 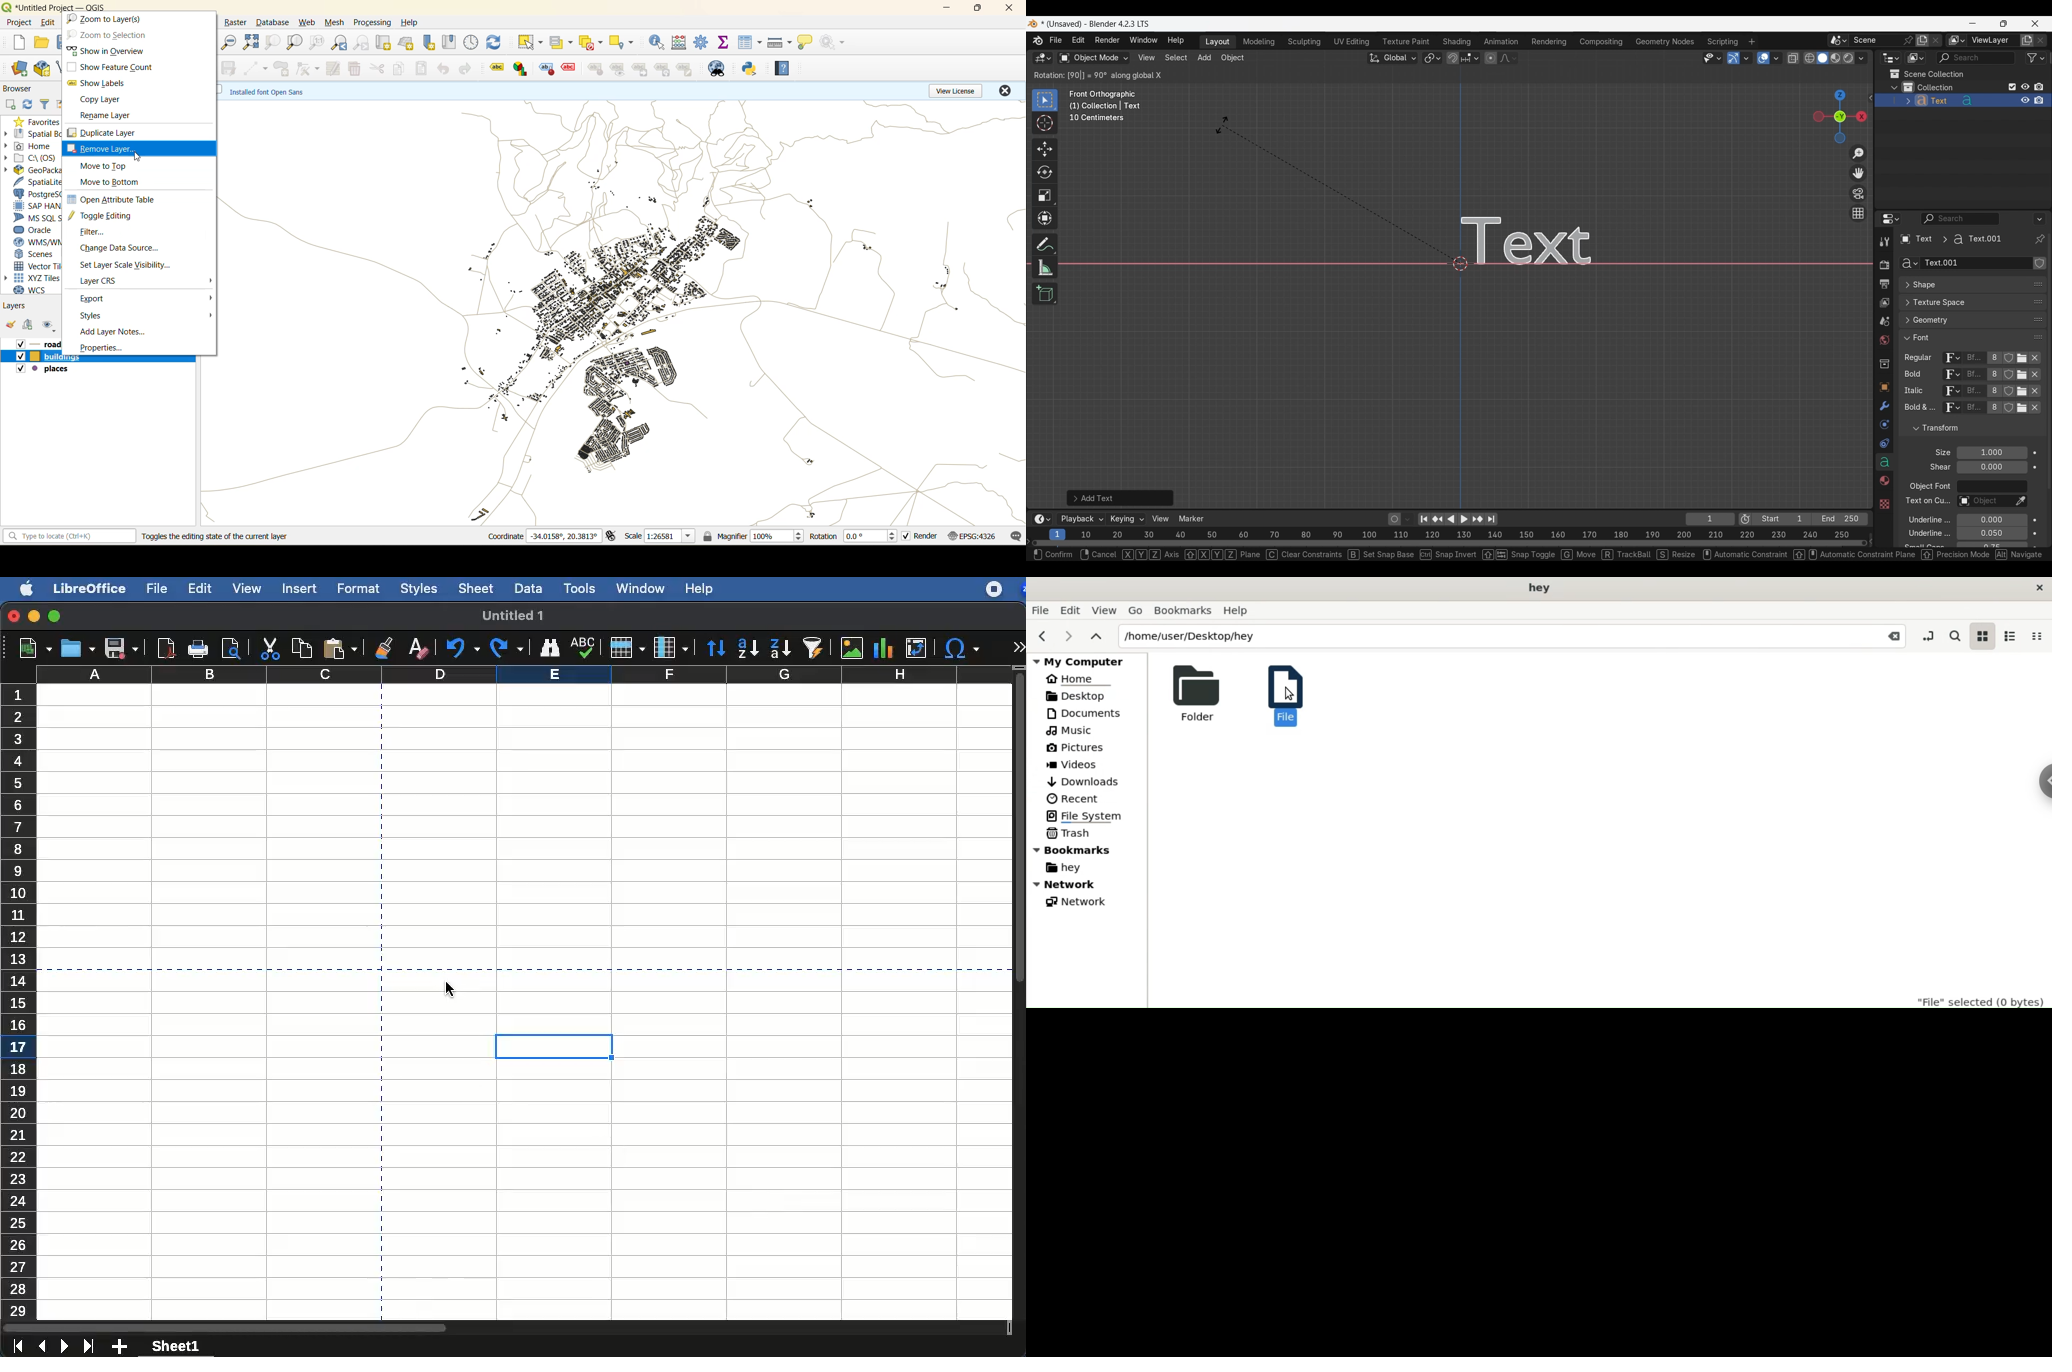 I want to click on data, so click(x=526, y=588).